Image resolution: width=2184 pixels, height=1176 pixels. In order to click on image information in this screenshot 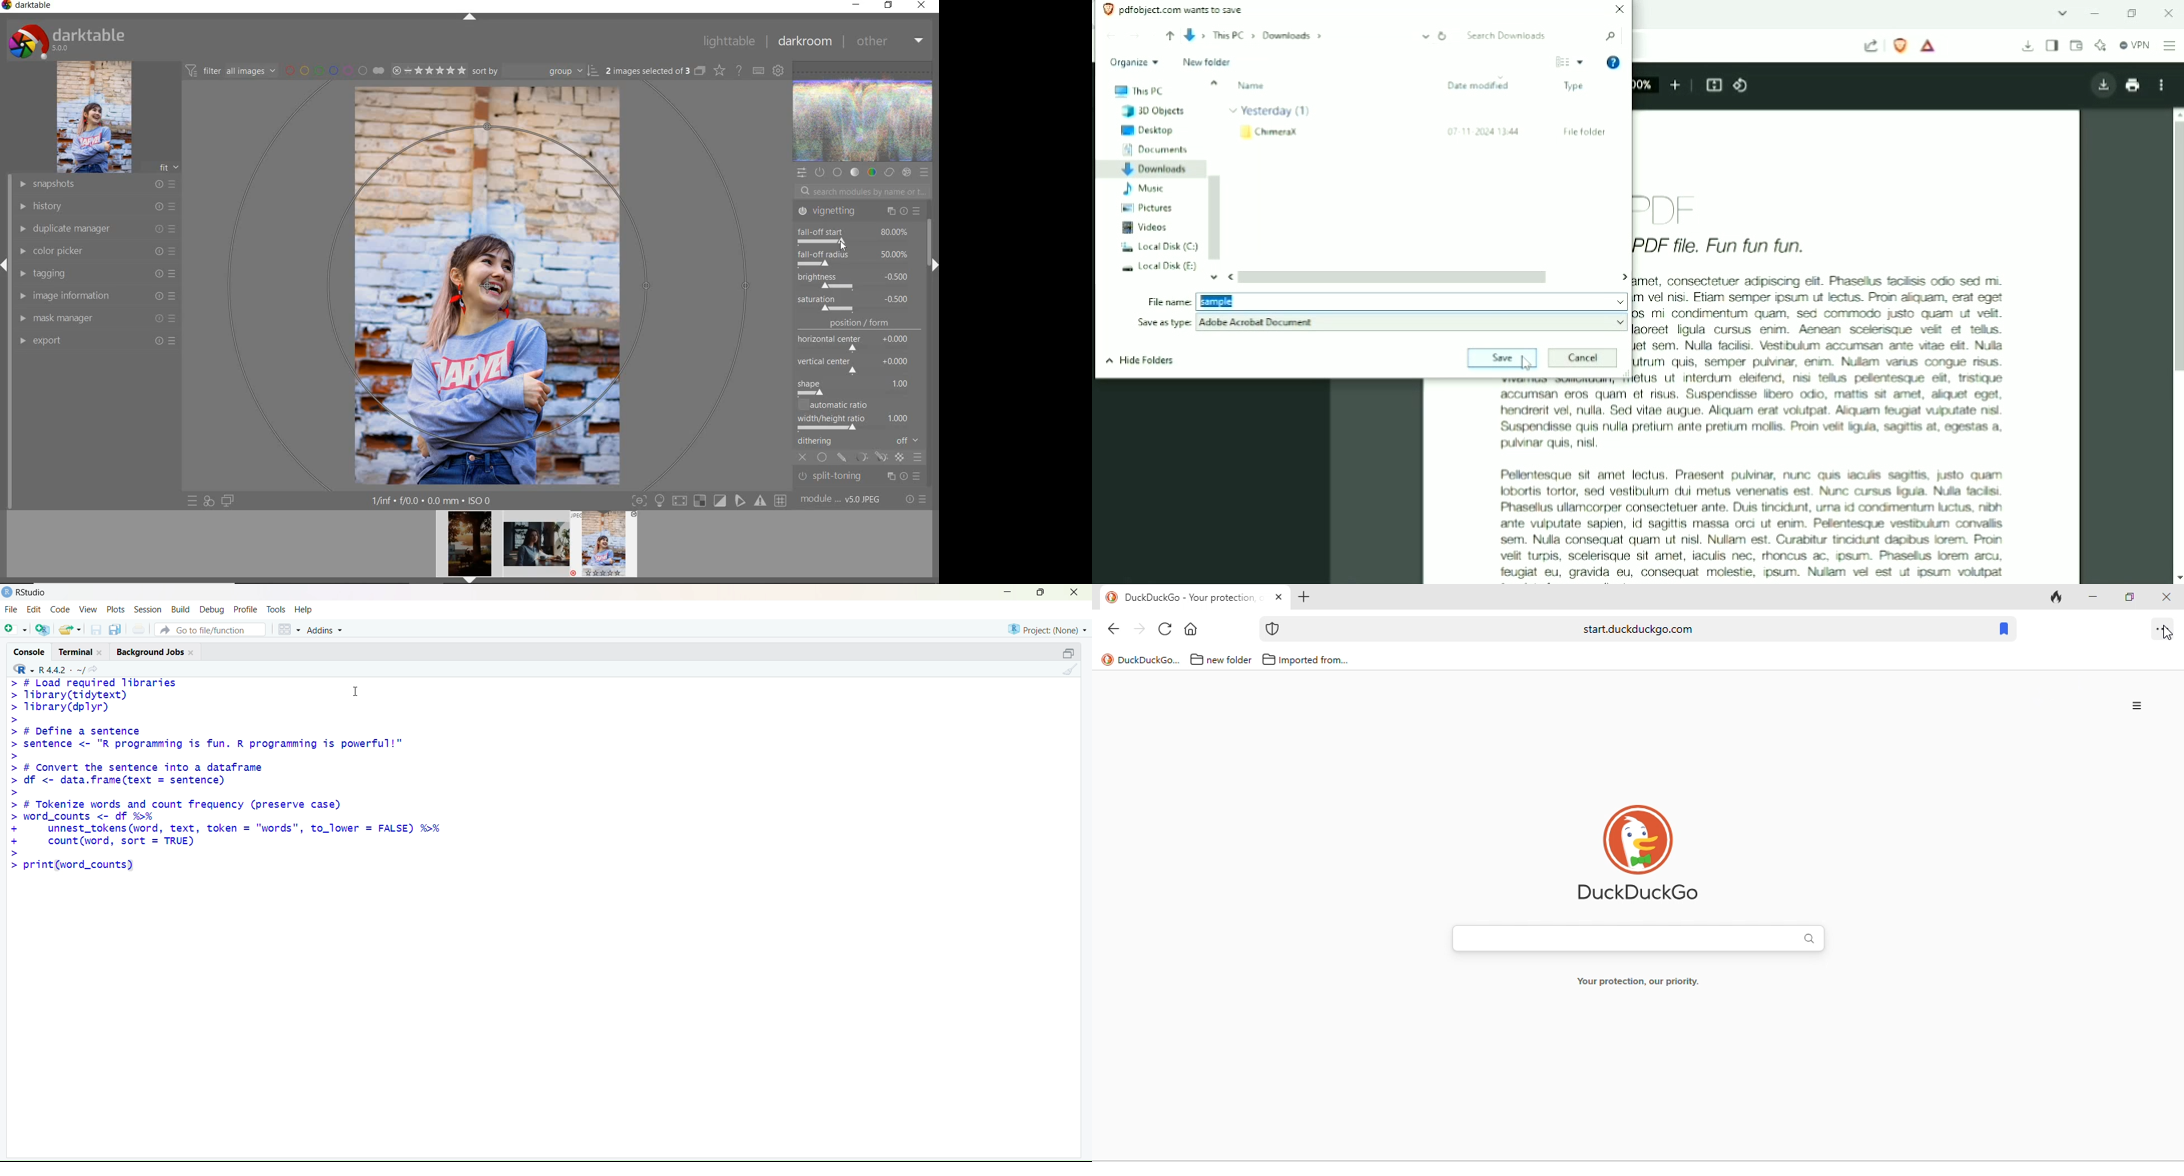, I will do `click(97, 295)`.